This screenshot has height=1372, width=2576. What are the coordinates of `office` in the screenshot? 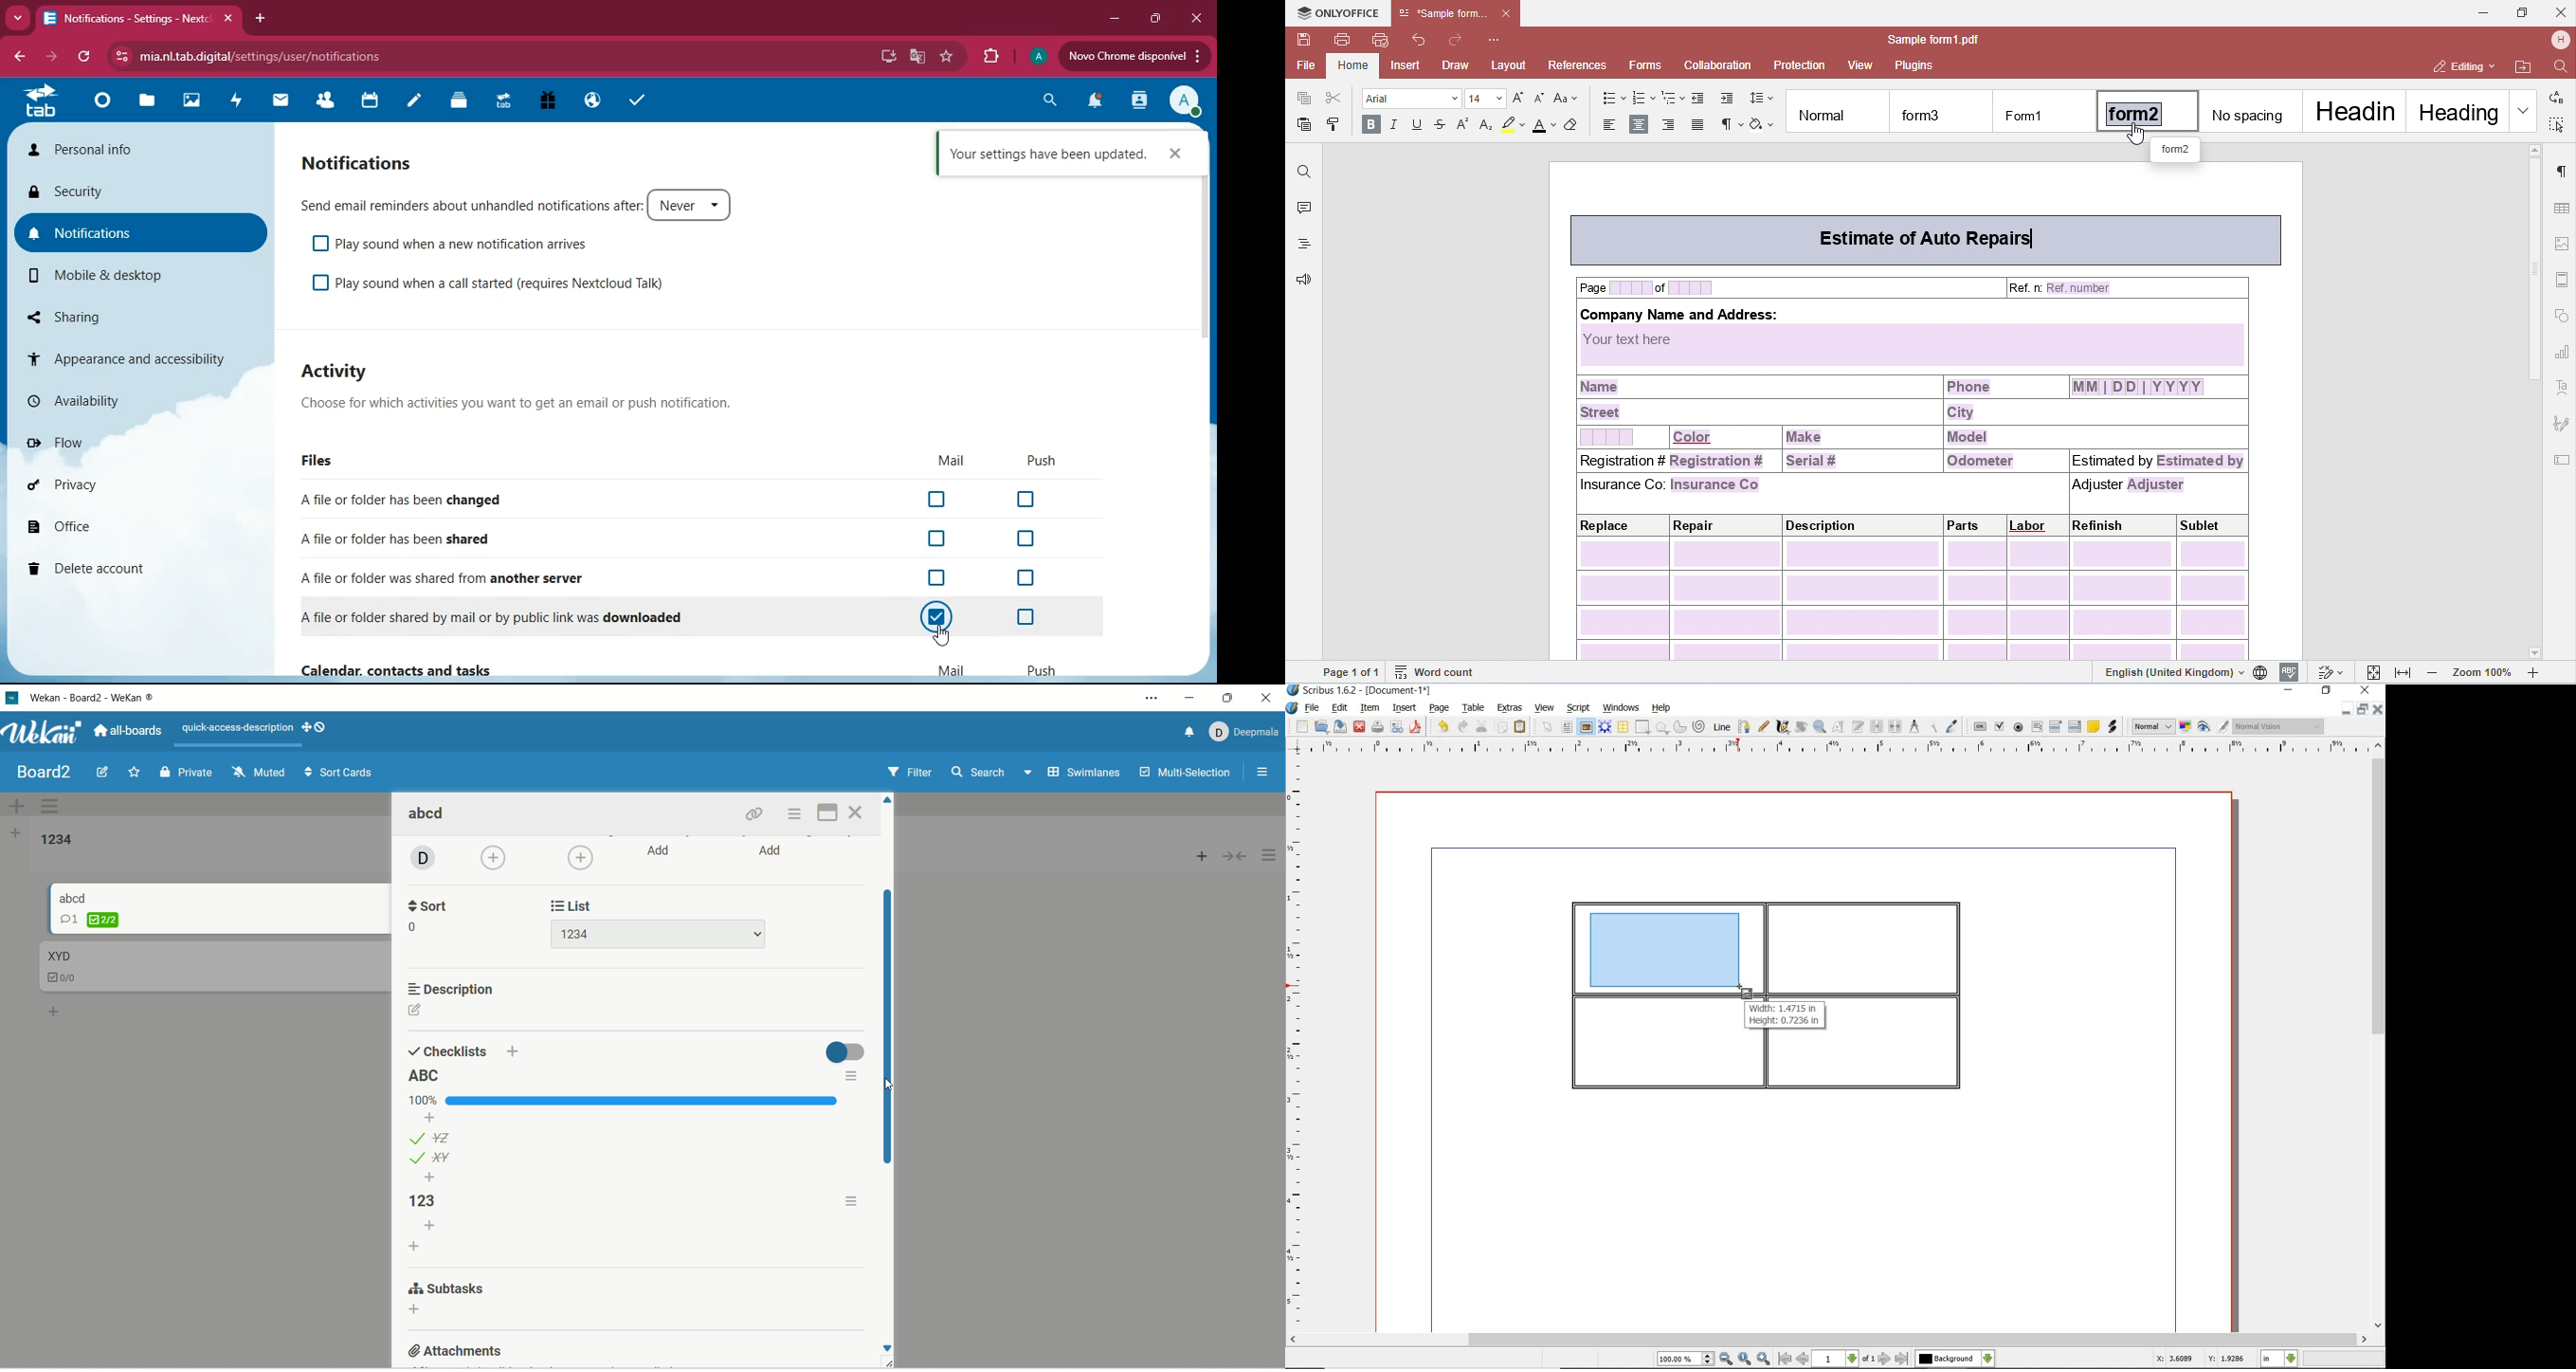 It's located at (106, 521).